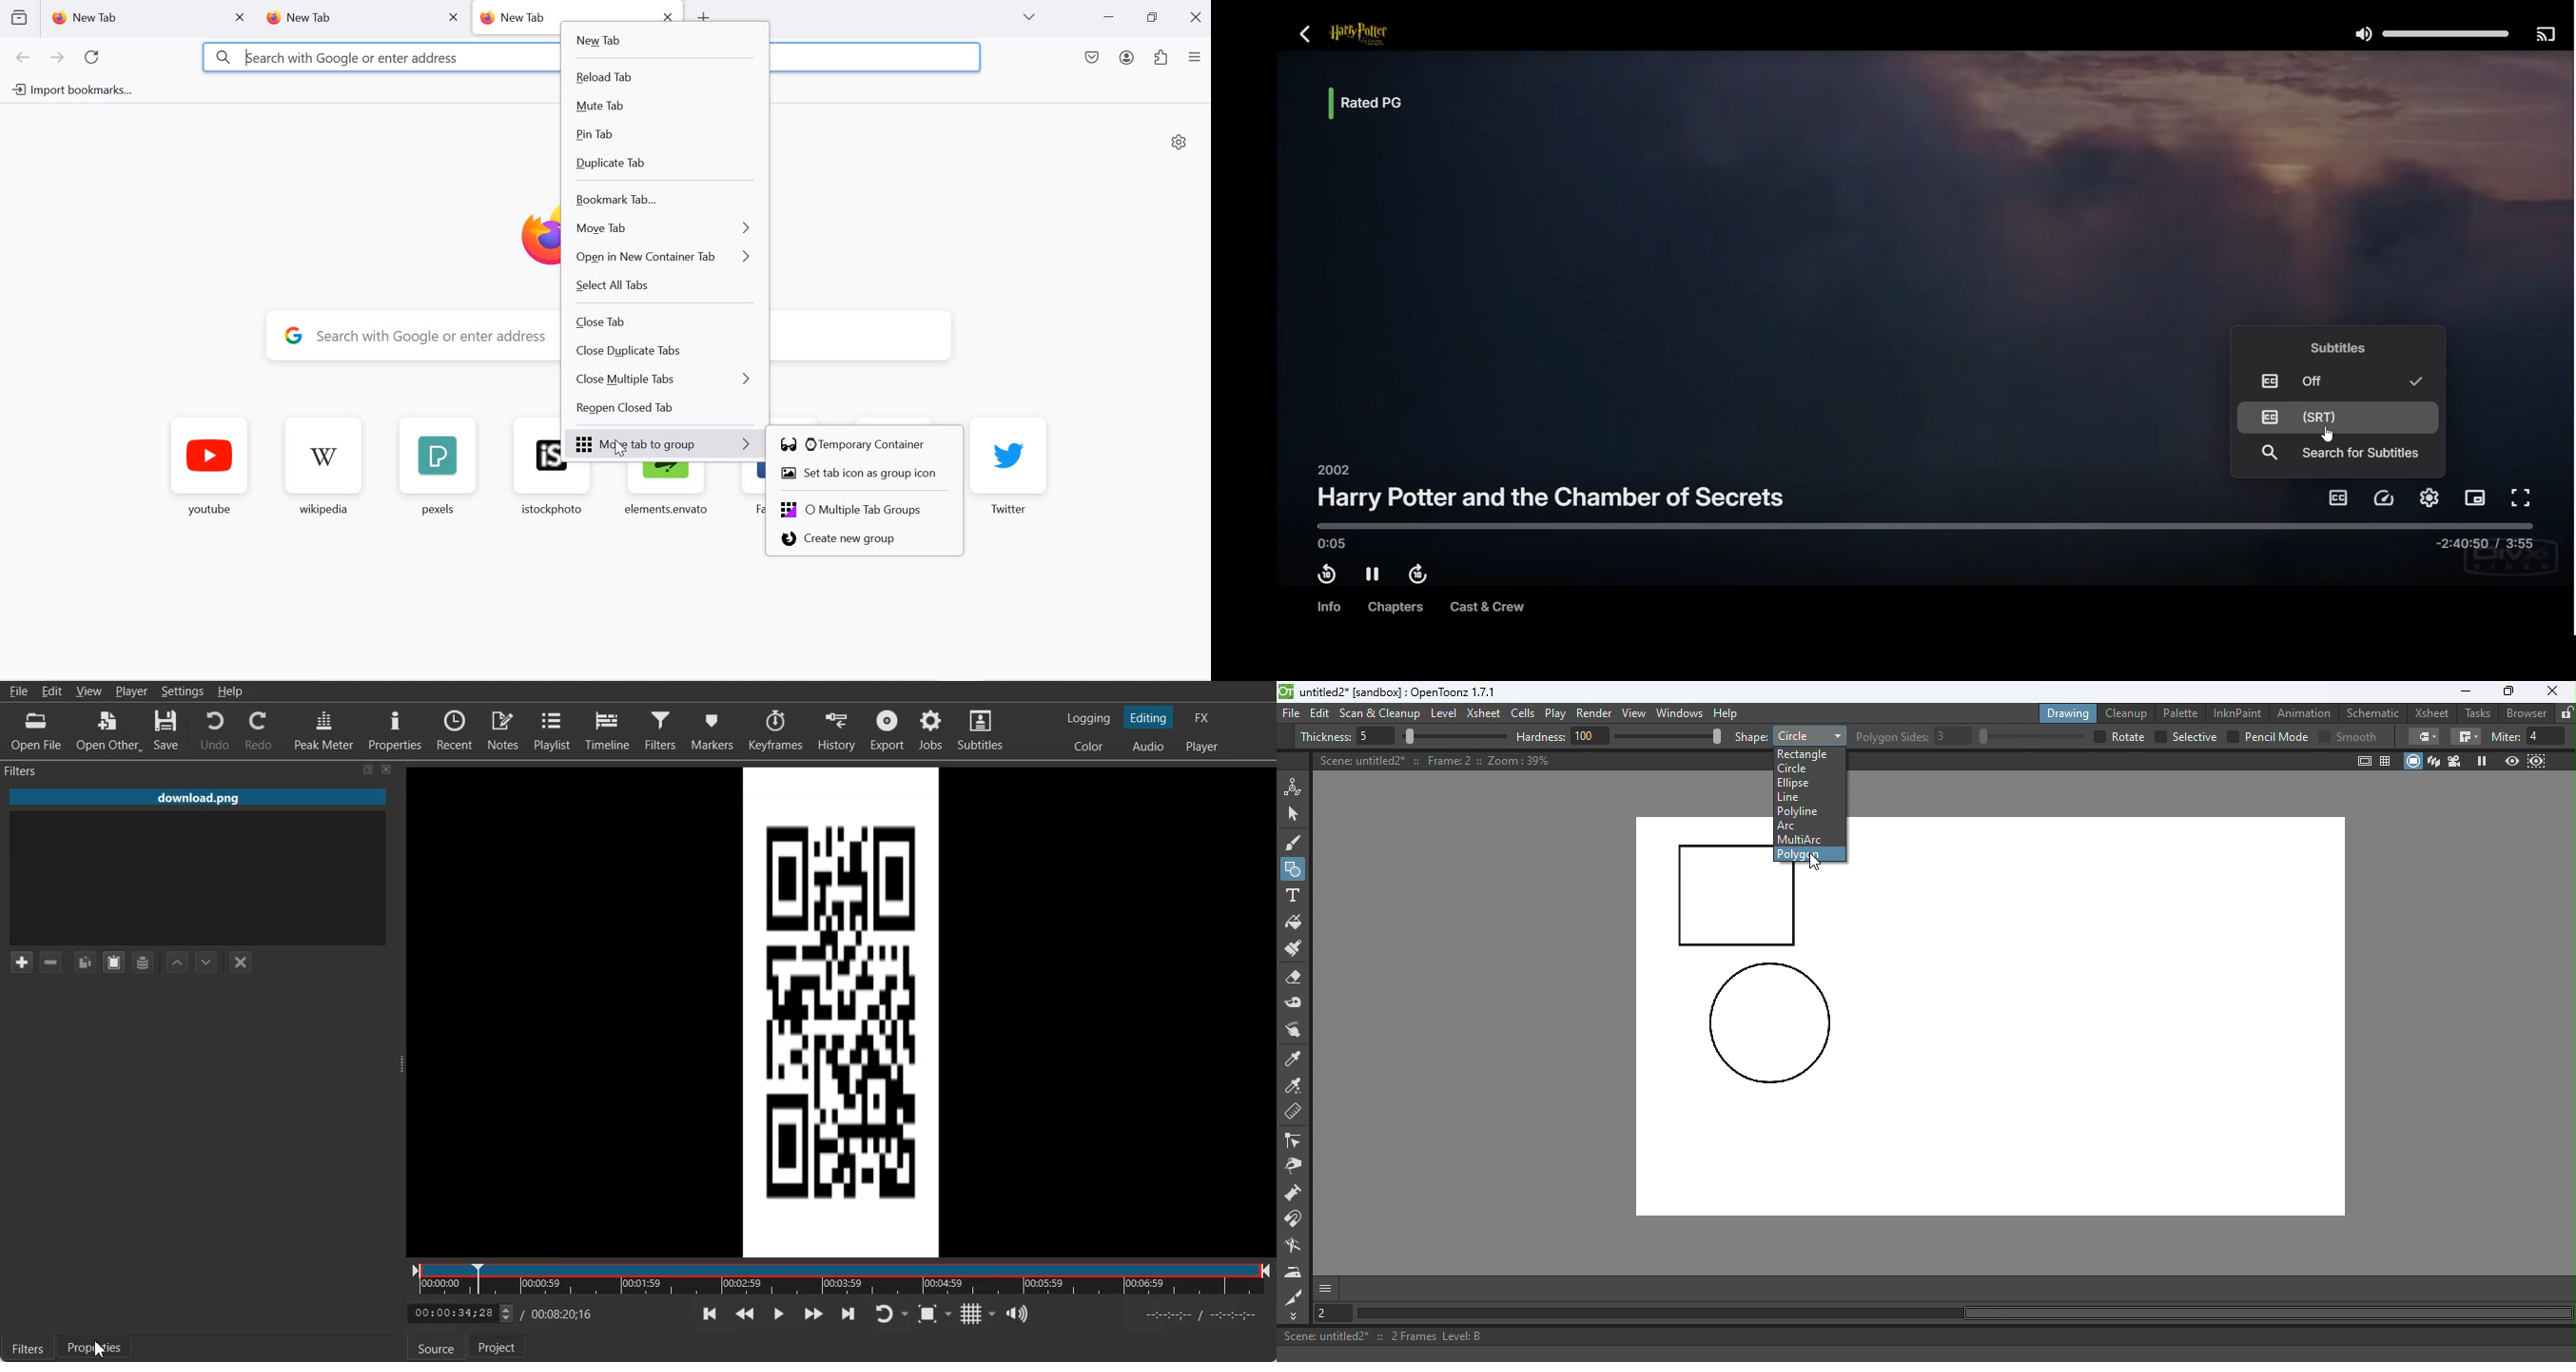  I want to click on Playlist, so click(550, 729).